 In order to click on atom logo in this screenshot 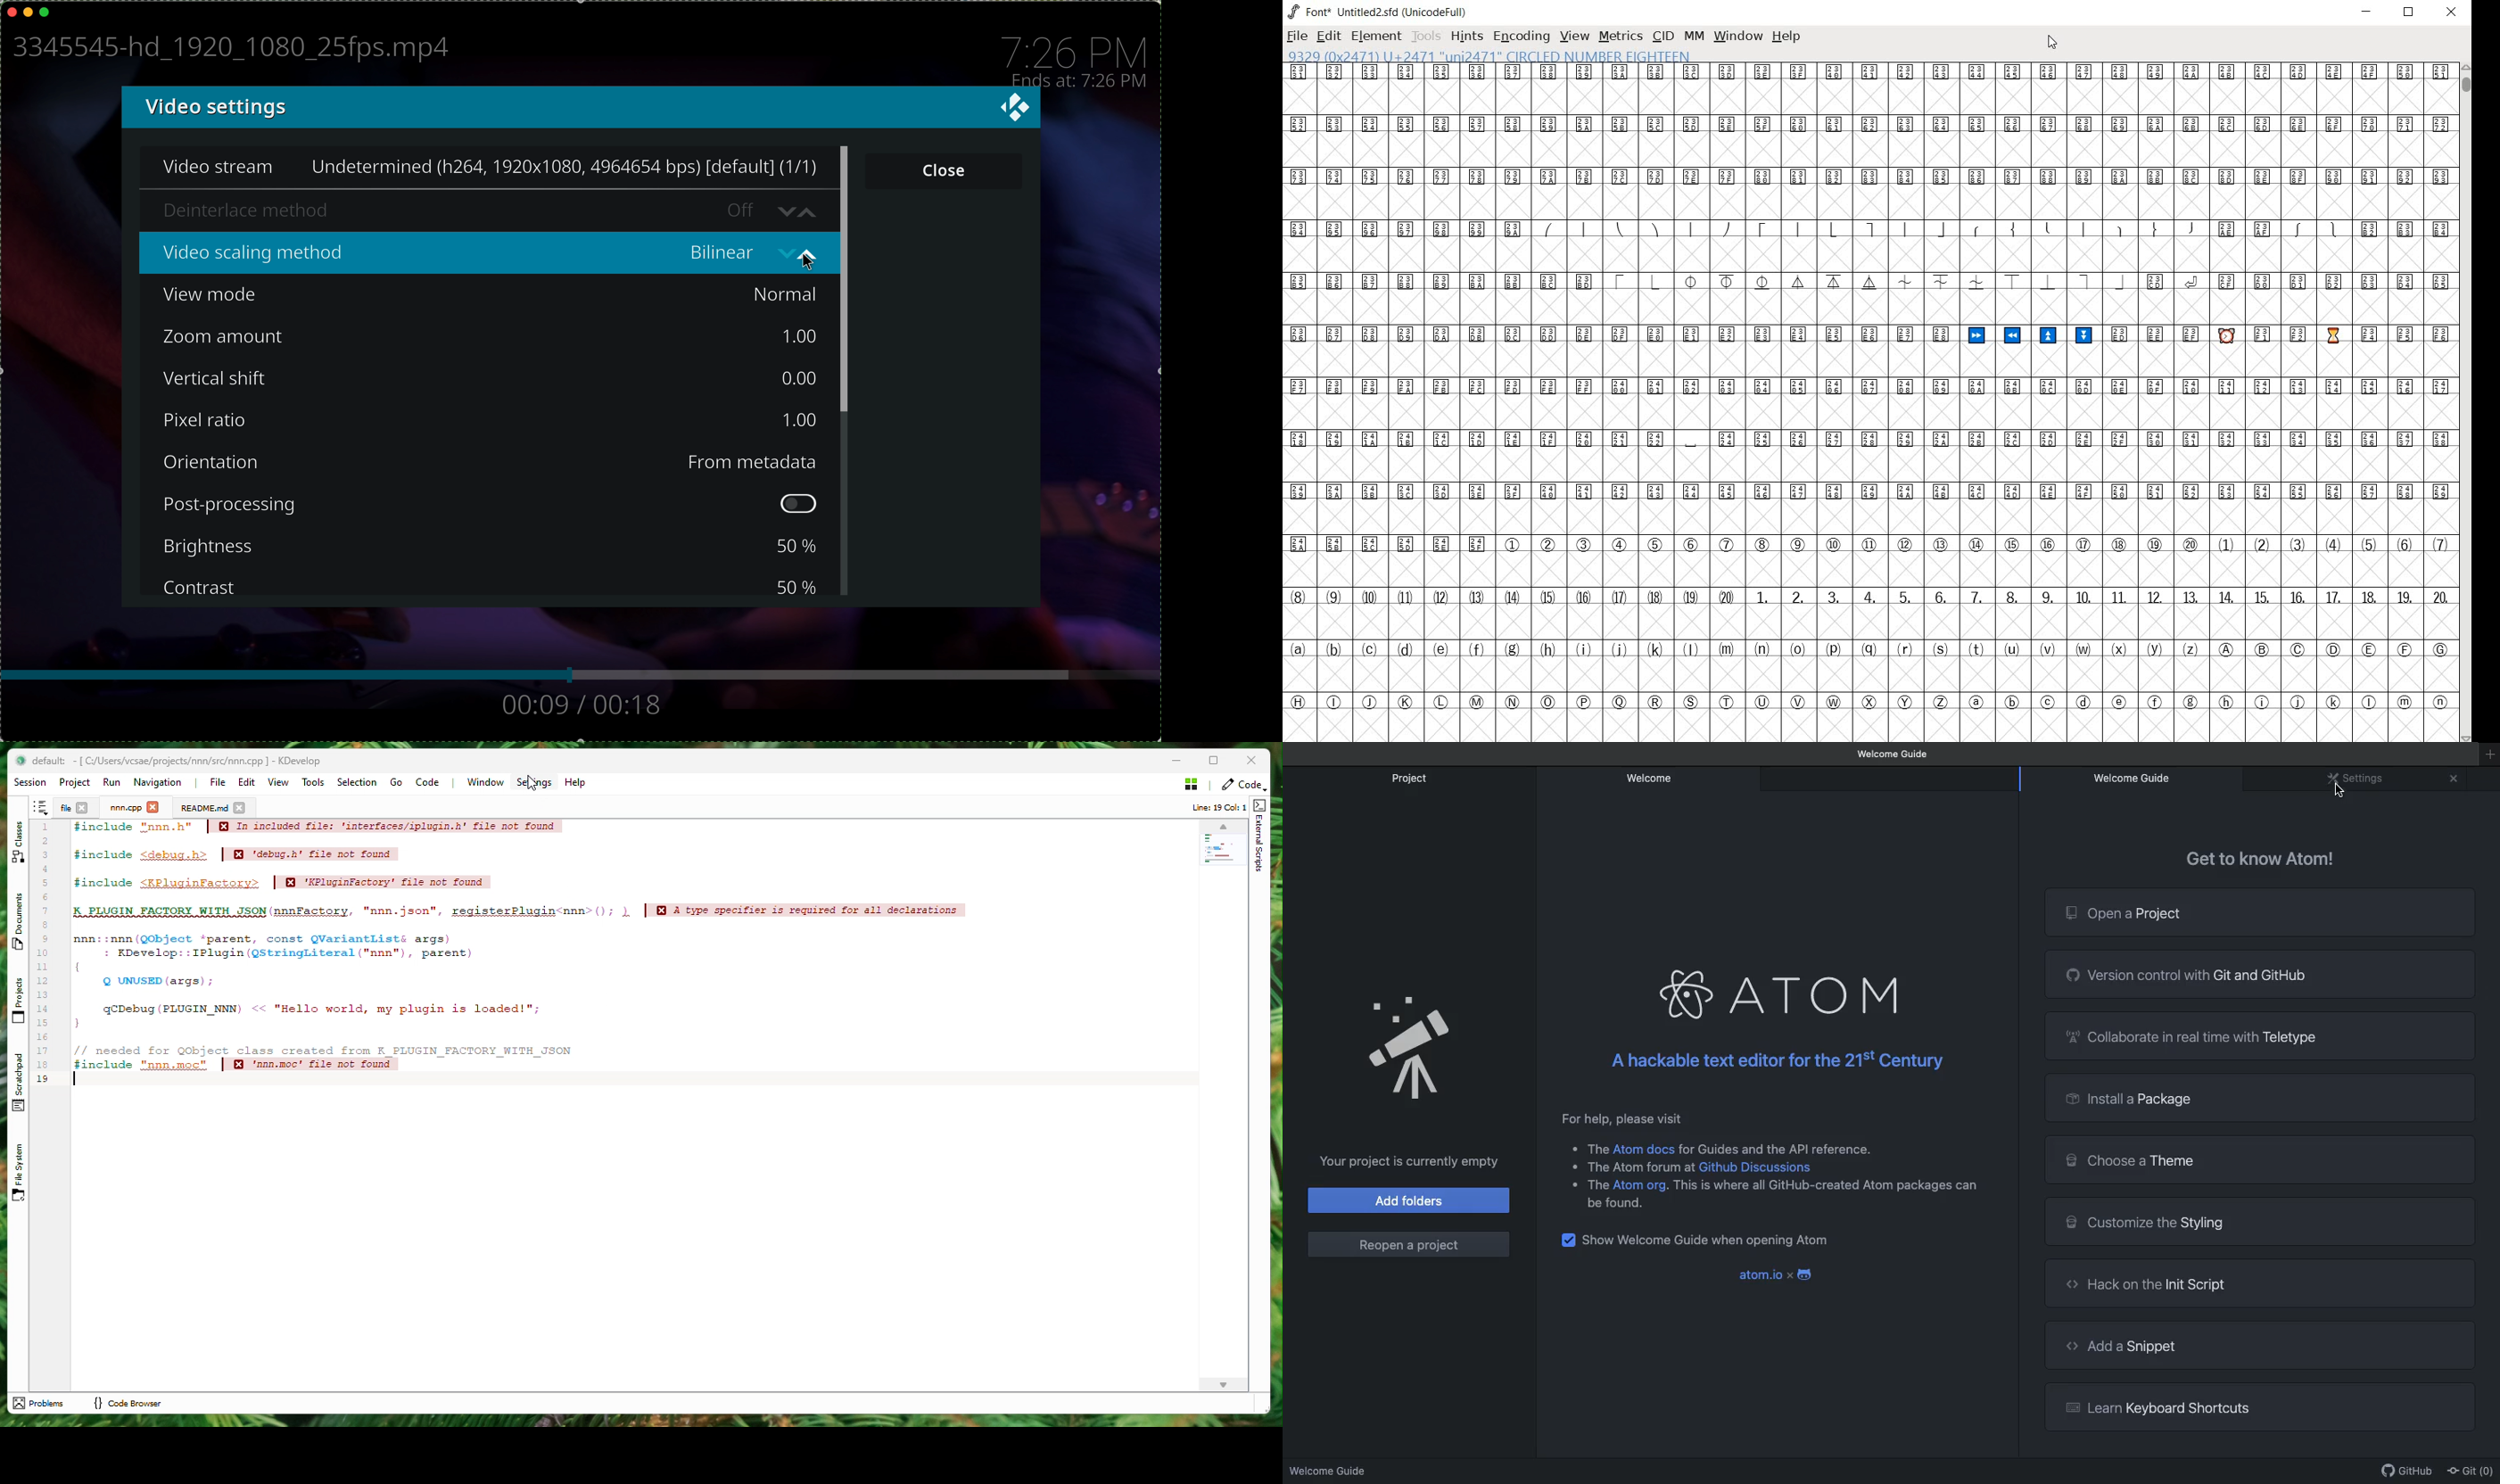, I will do `click(1690, 995)`.